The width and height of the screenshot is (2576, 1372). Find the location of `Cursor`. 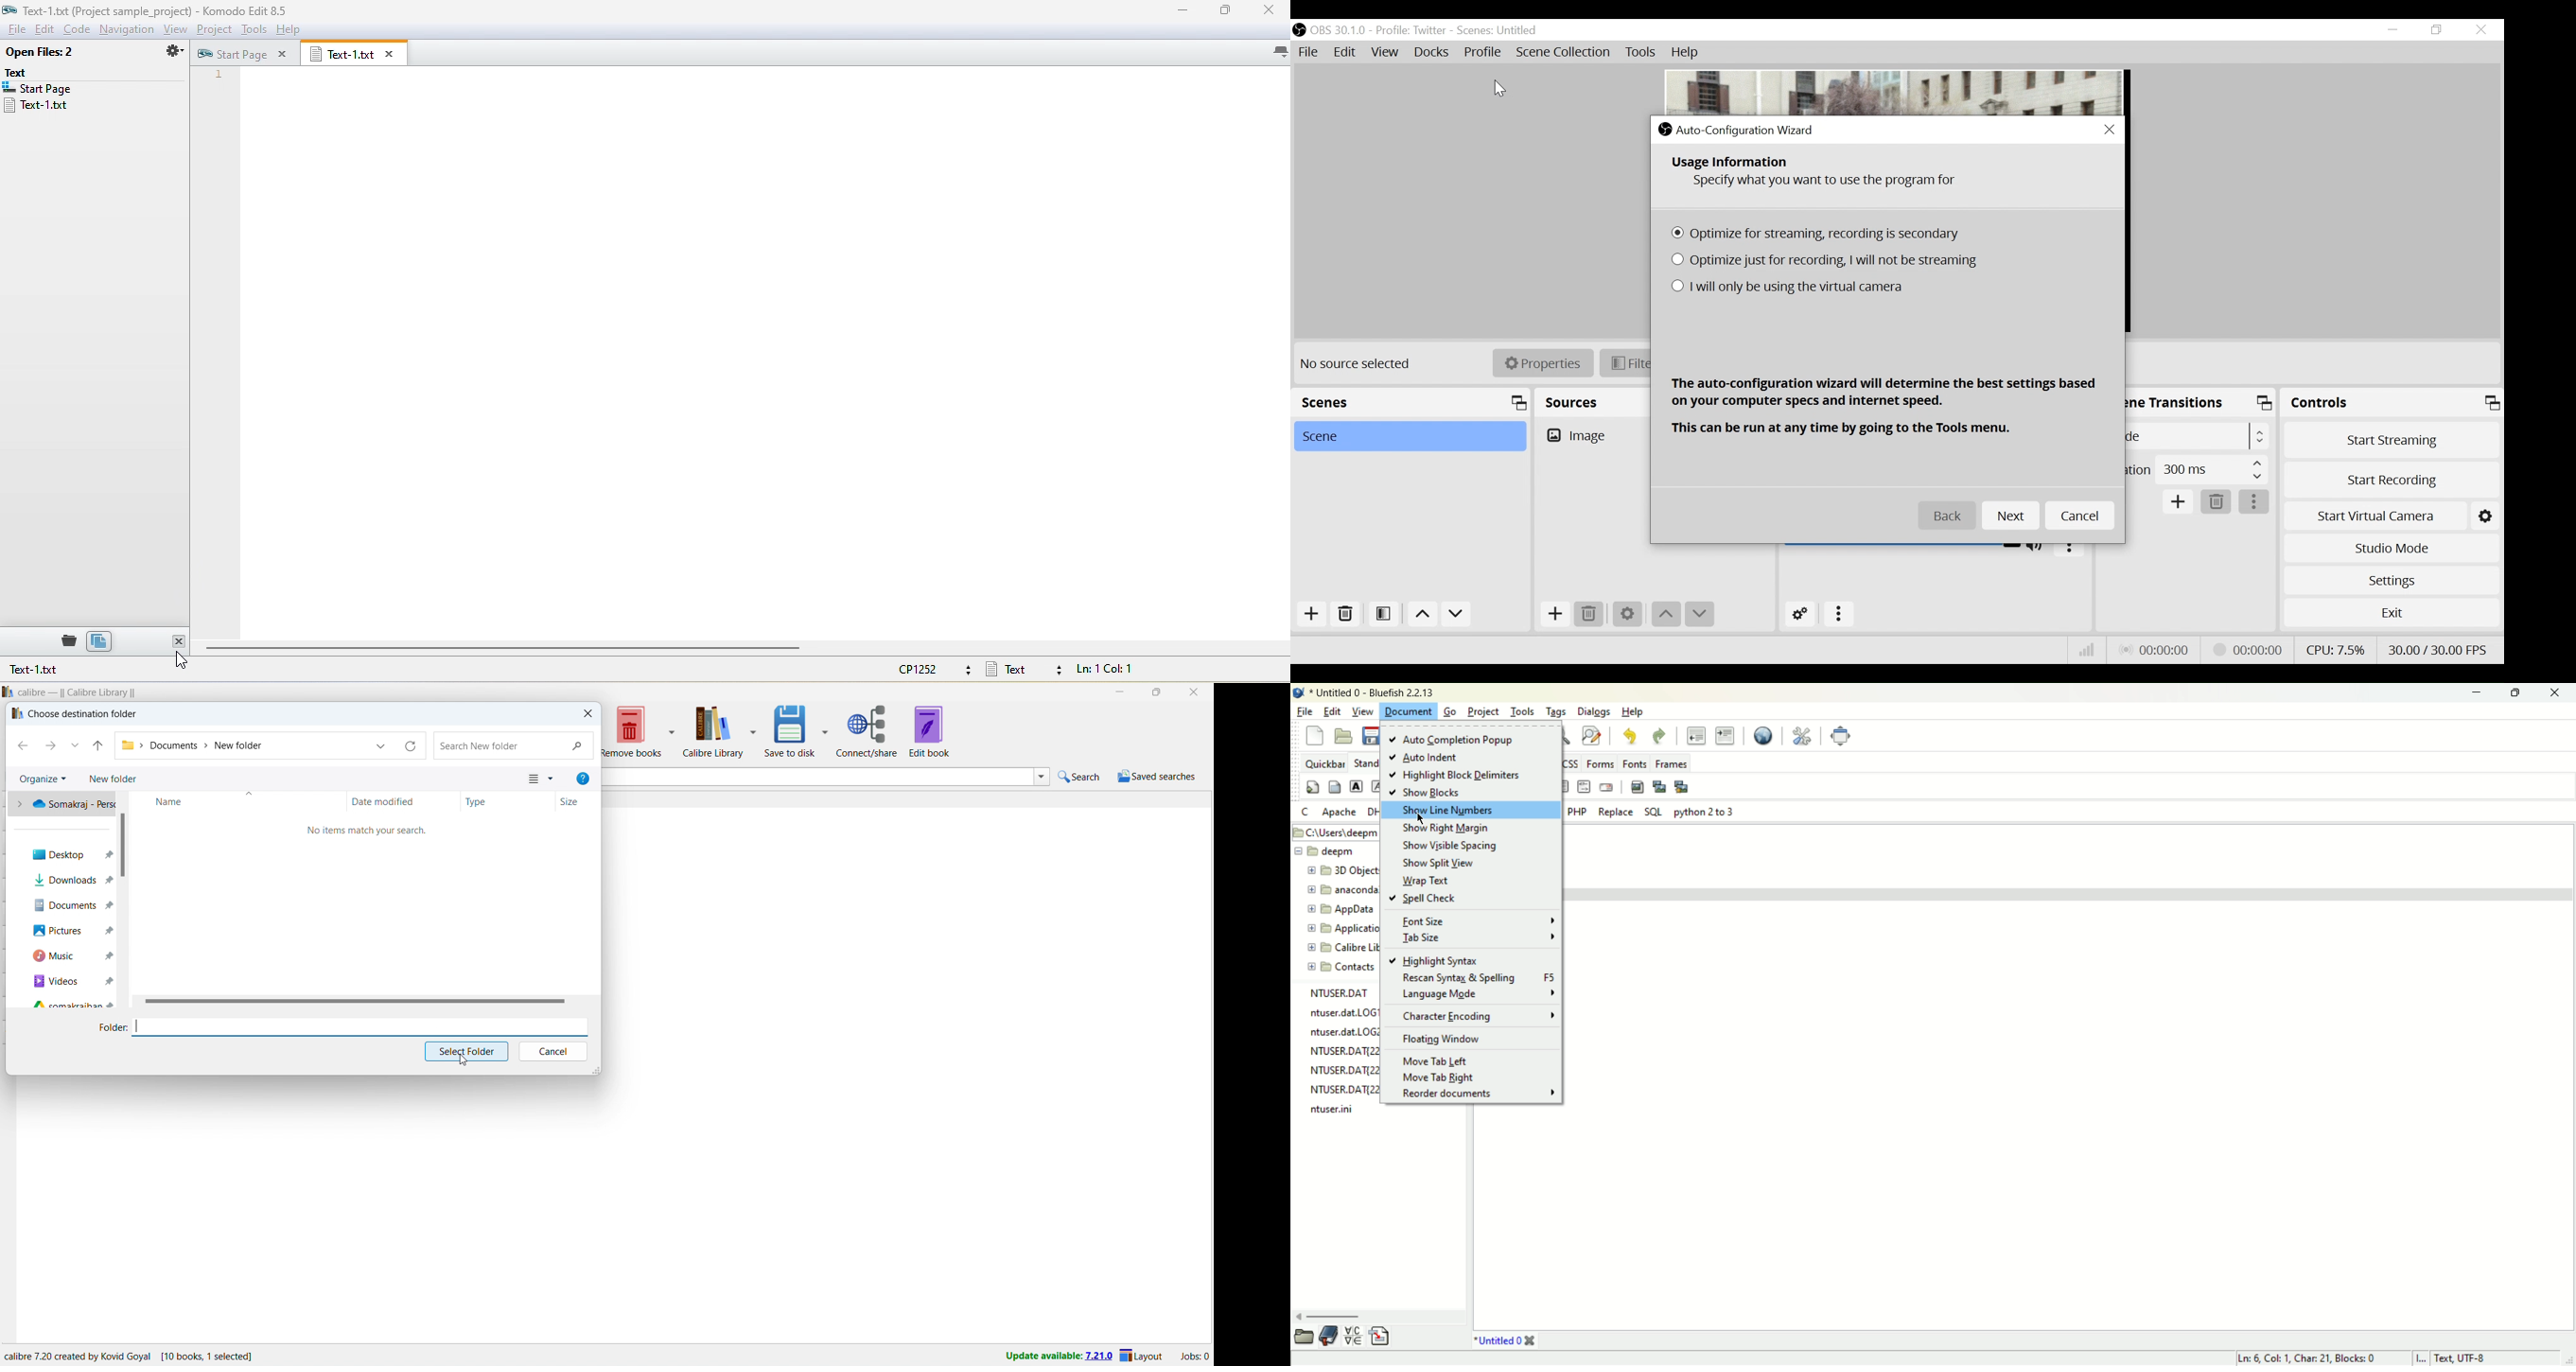

Cursor is located at coordinates (1497, 85).